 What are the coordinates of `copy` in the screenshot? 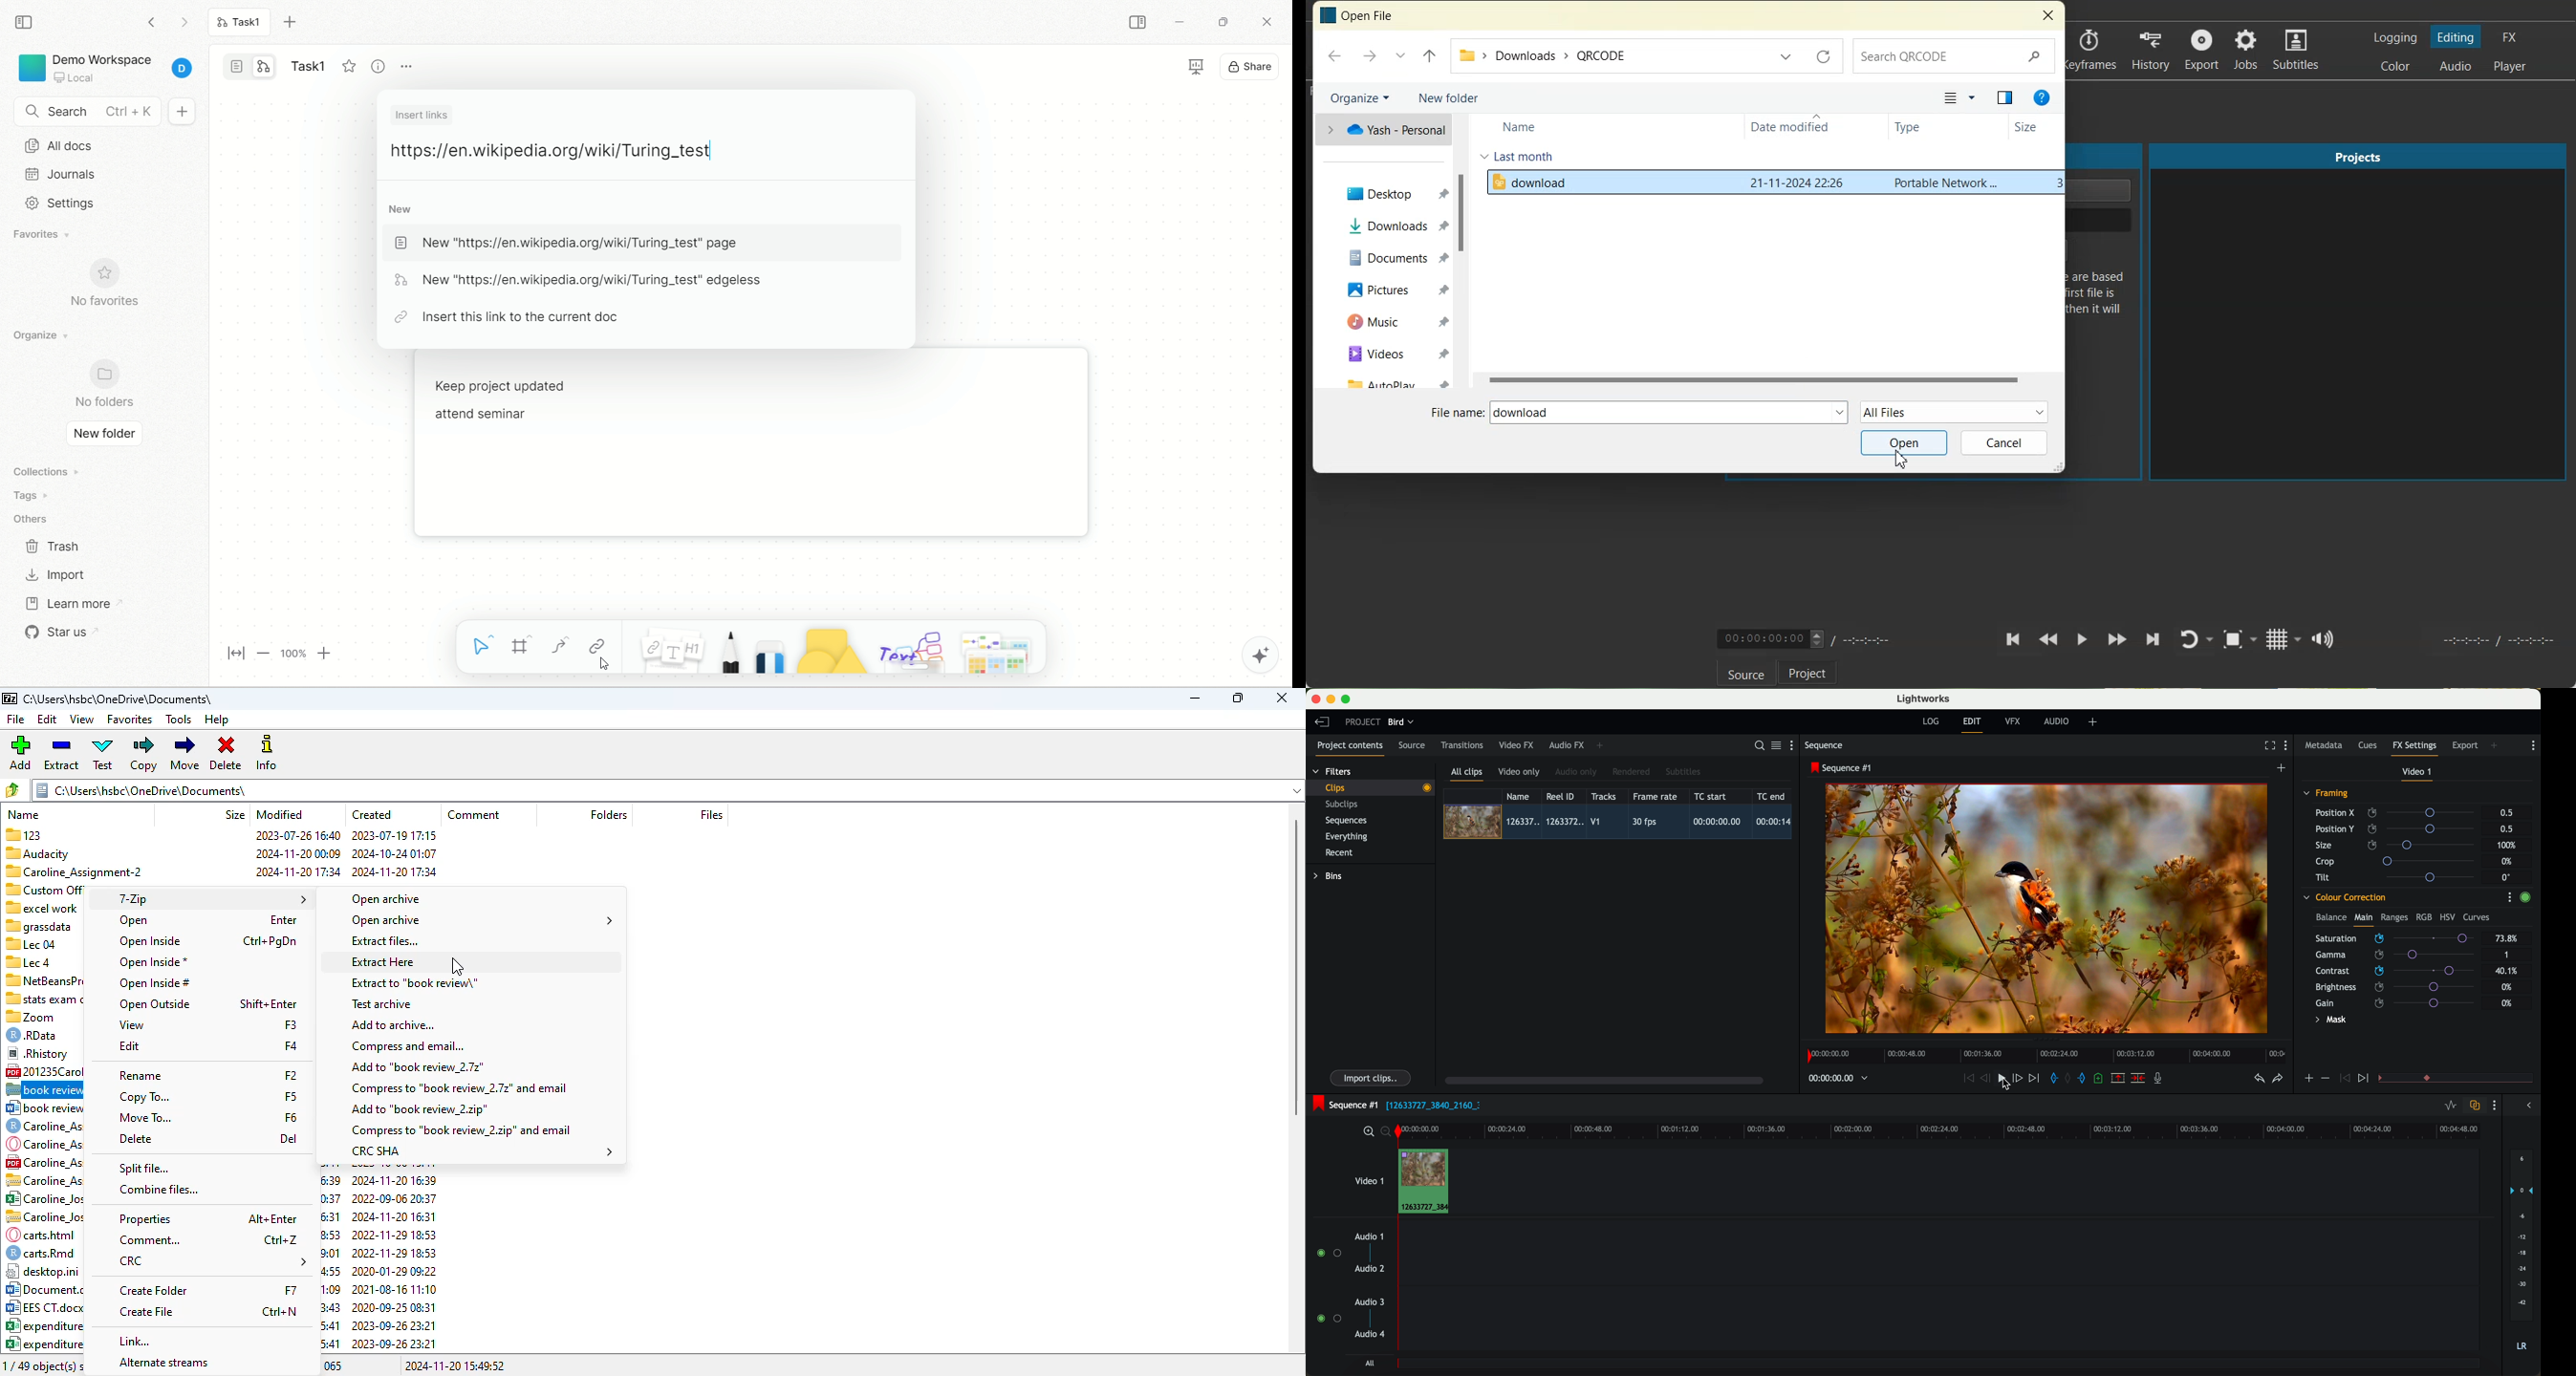 It's located at (142, 754).